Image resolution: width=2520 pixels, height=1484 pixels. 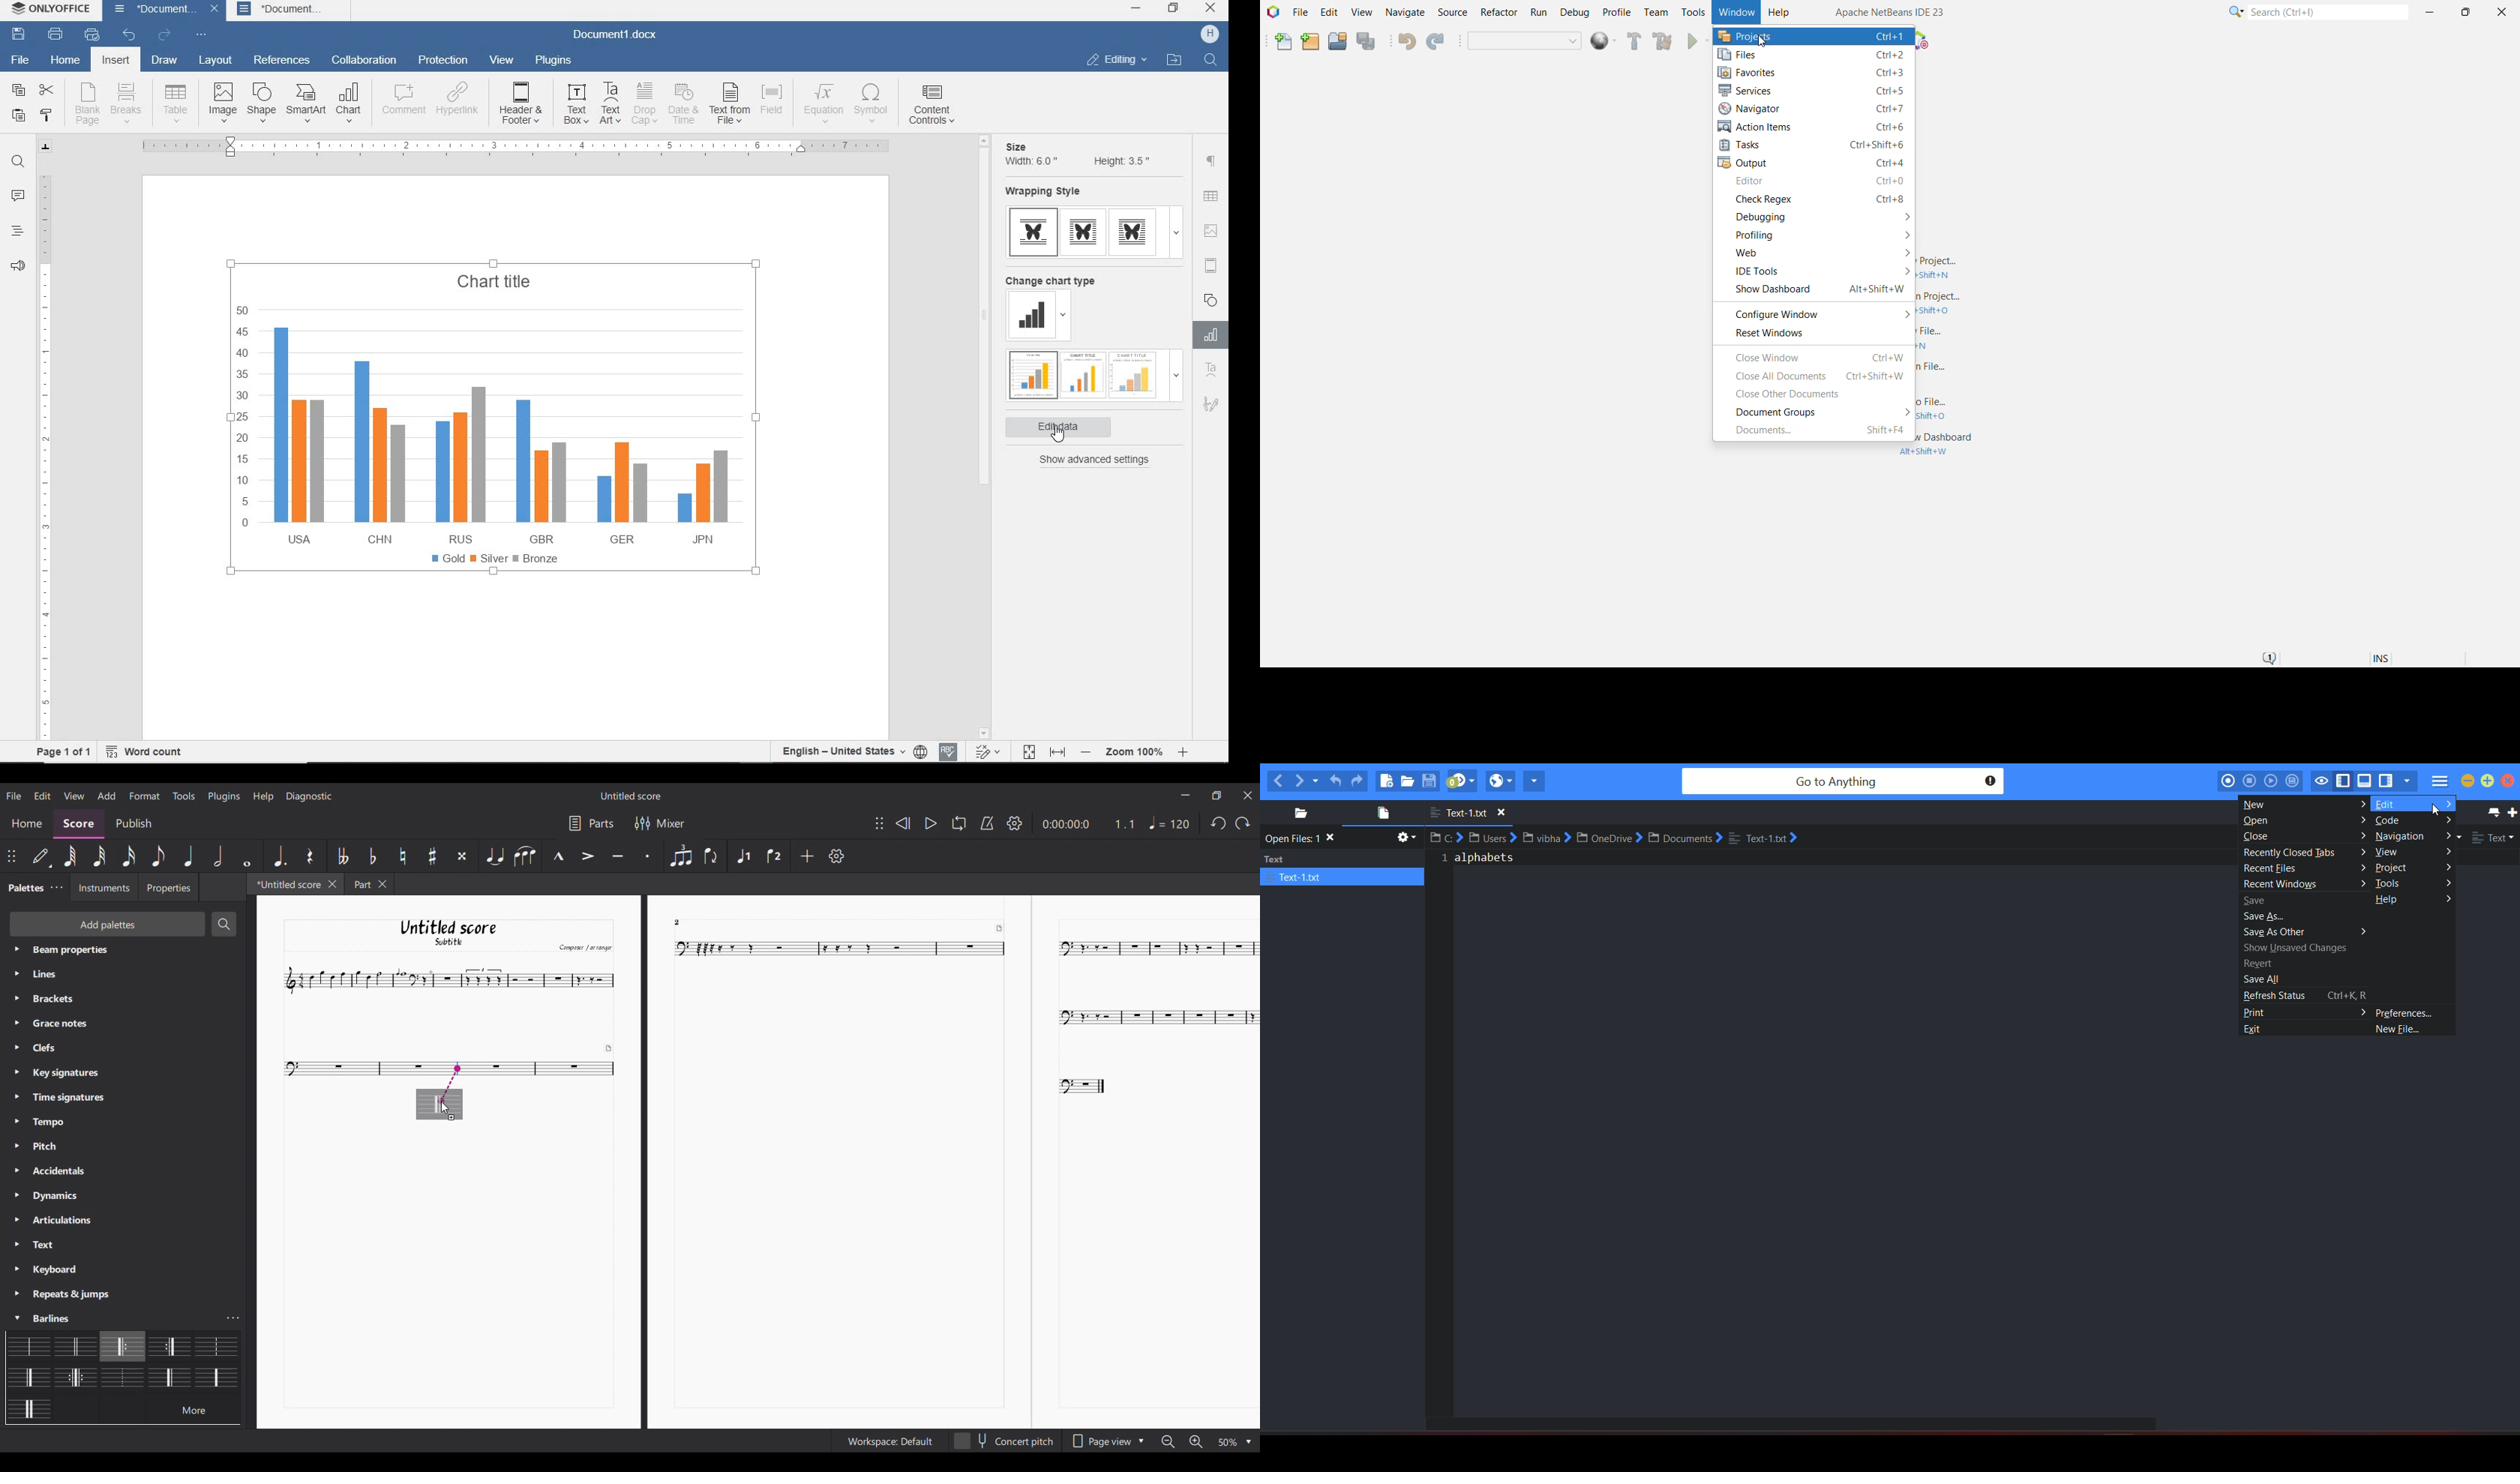 What do you see at coordinates (744, 855) in the screenshot?
I see `Voice 1` at bounding box center [744, 855].